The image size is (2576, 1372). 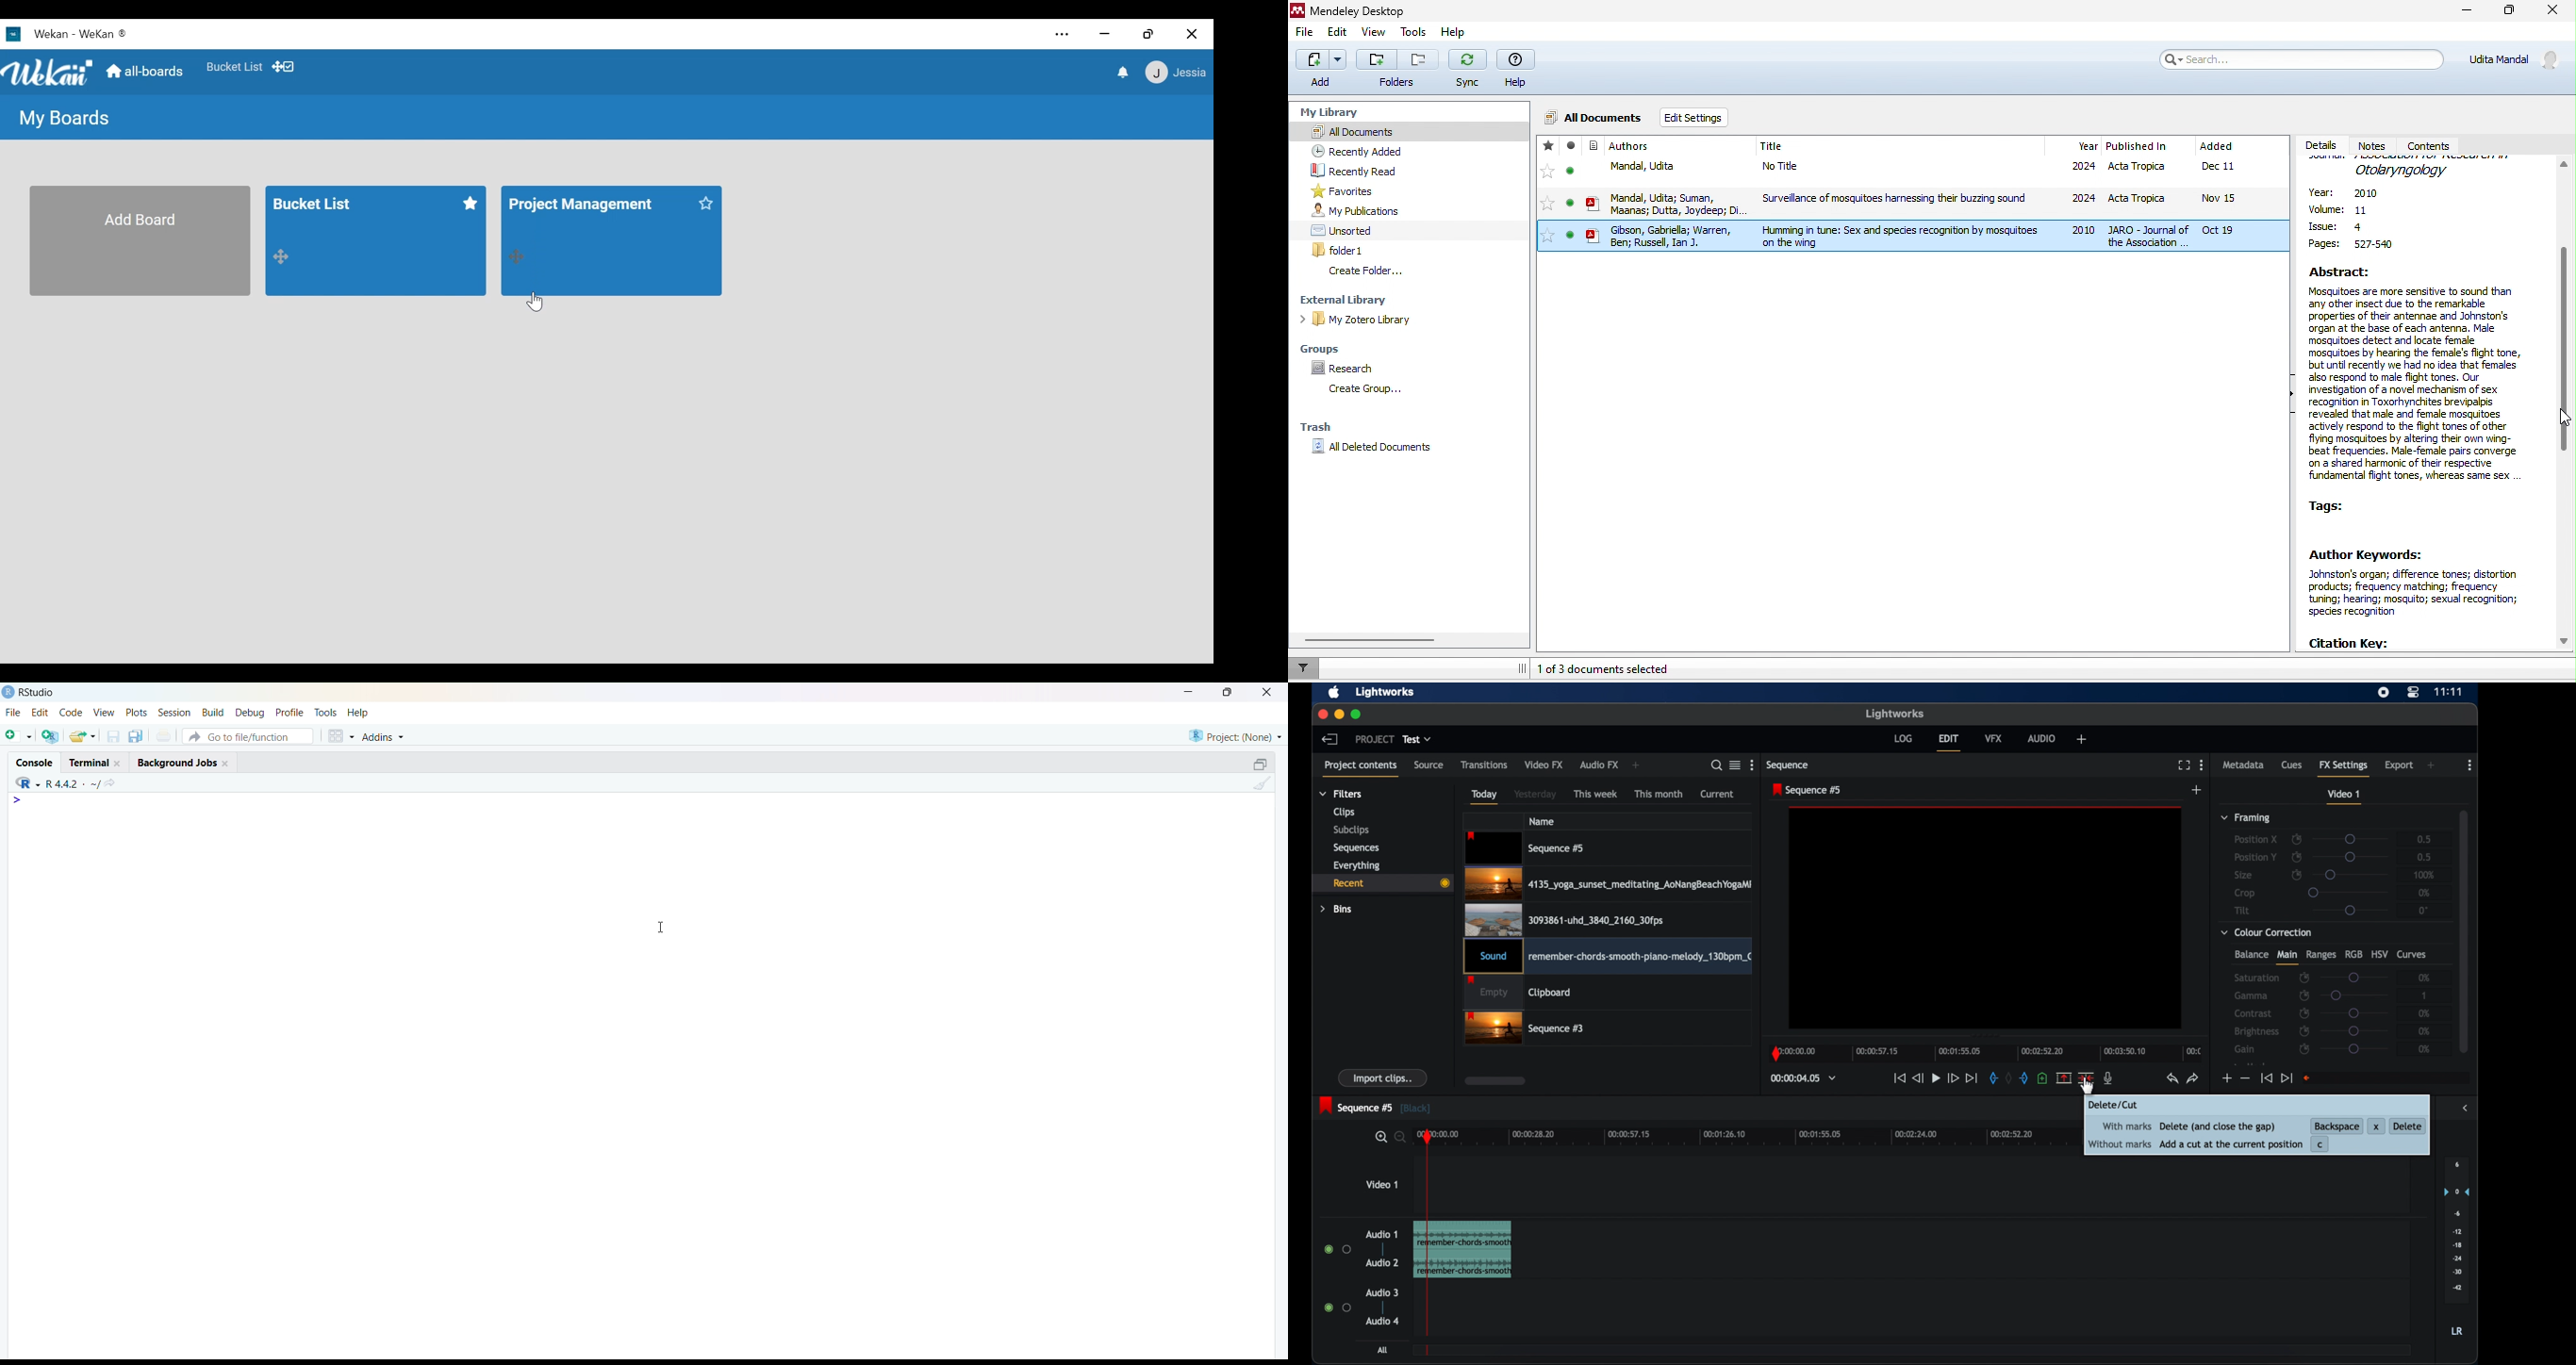 I want to click on tools, so click(x=326, y=713).